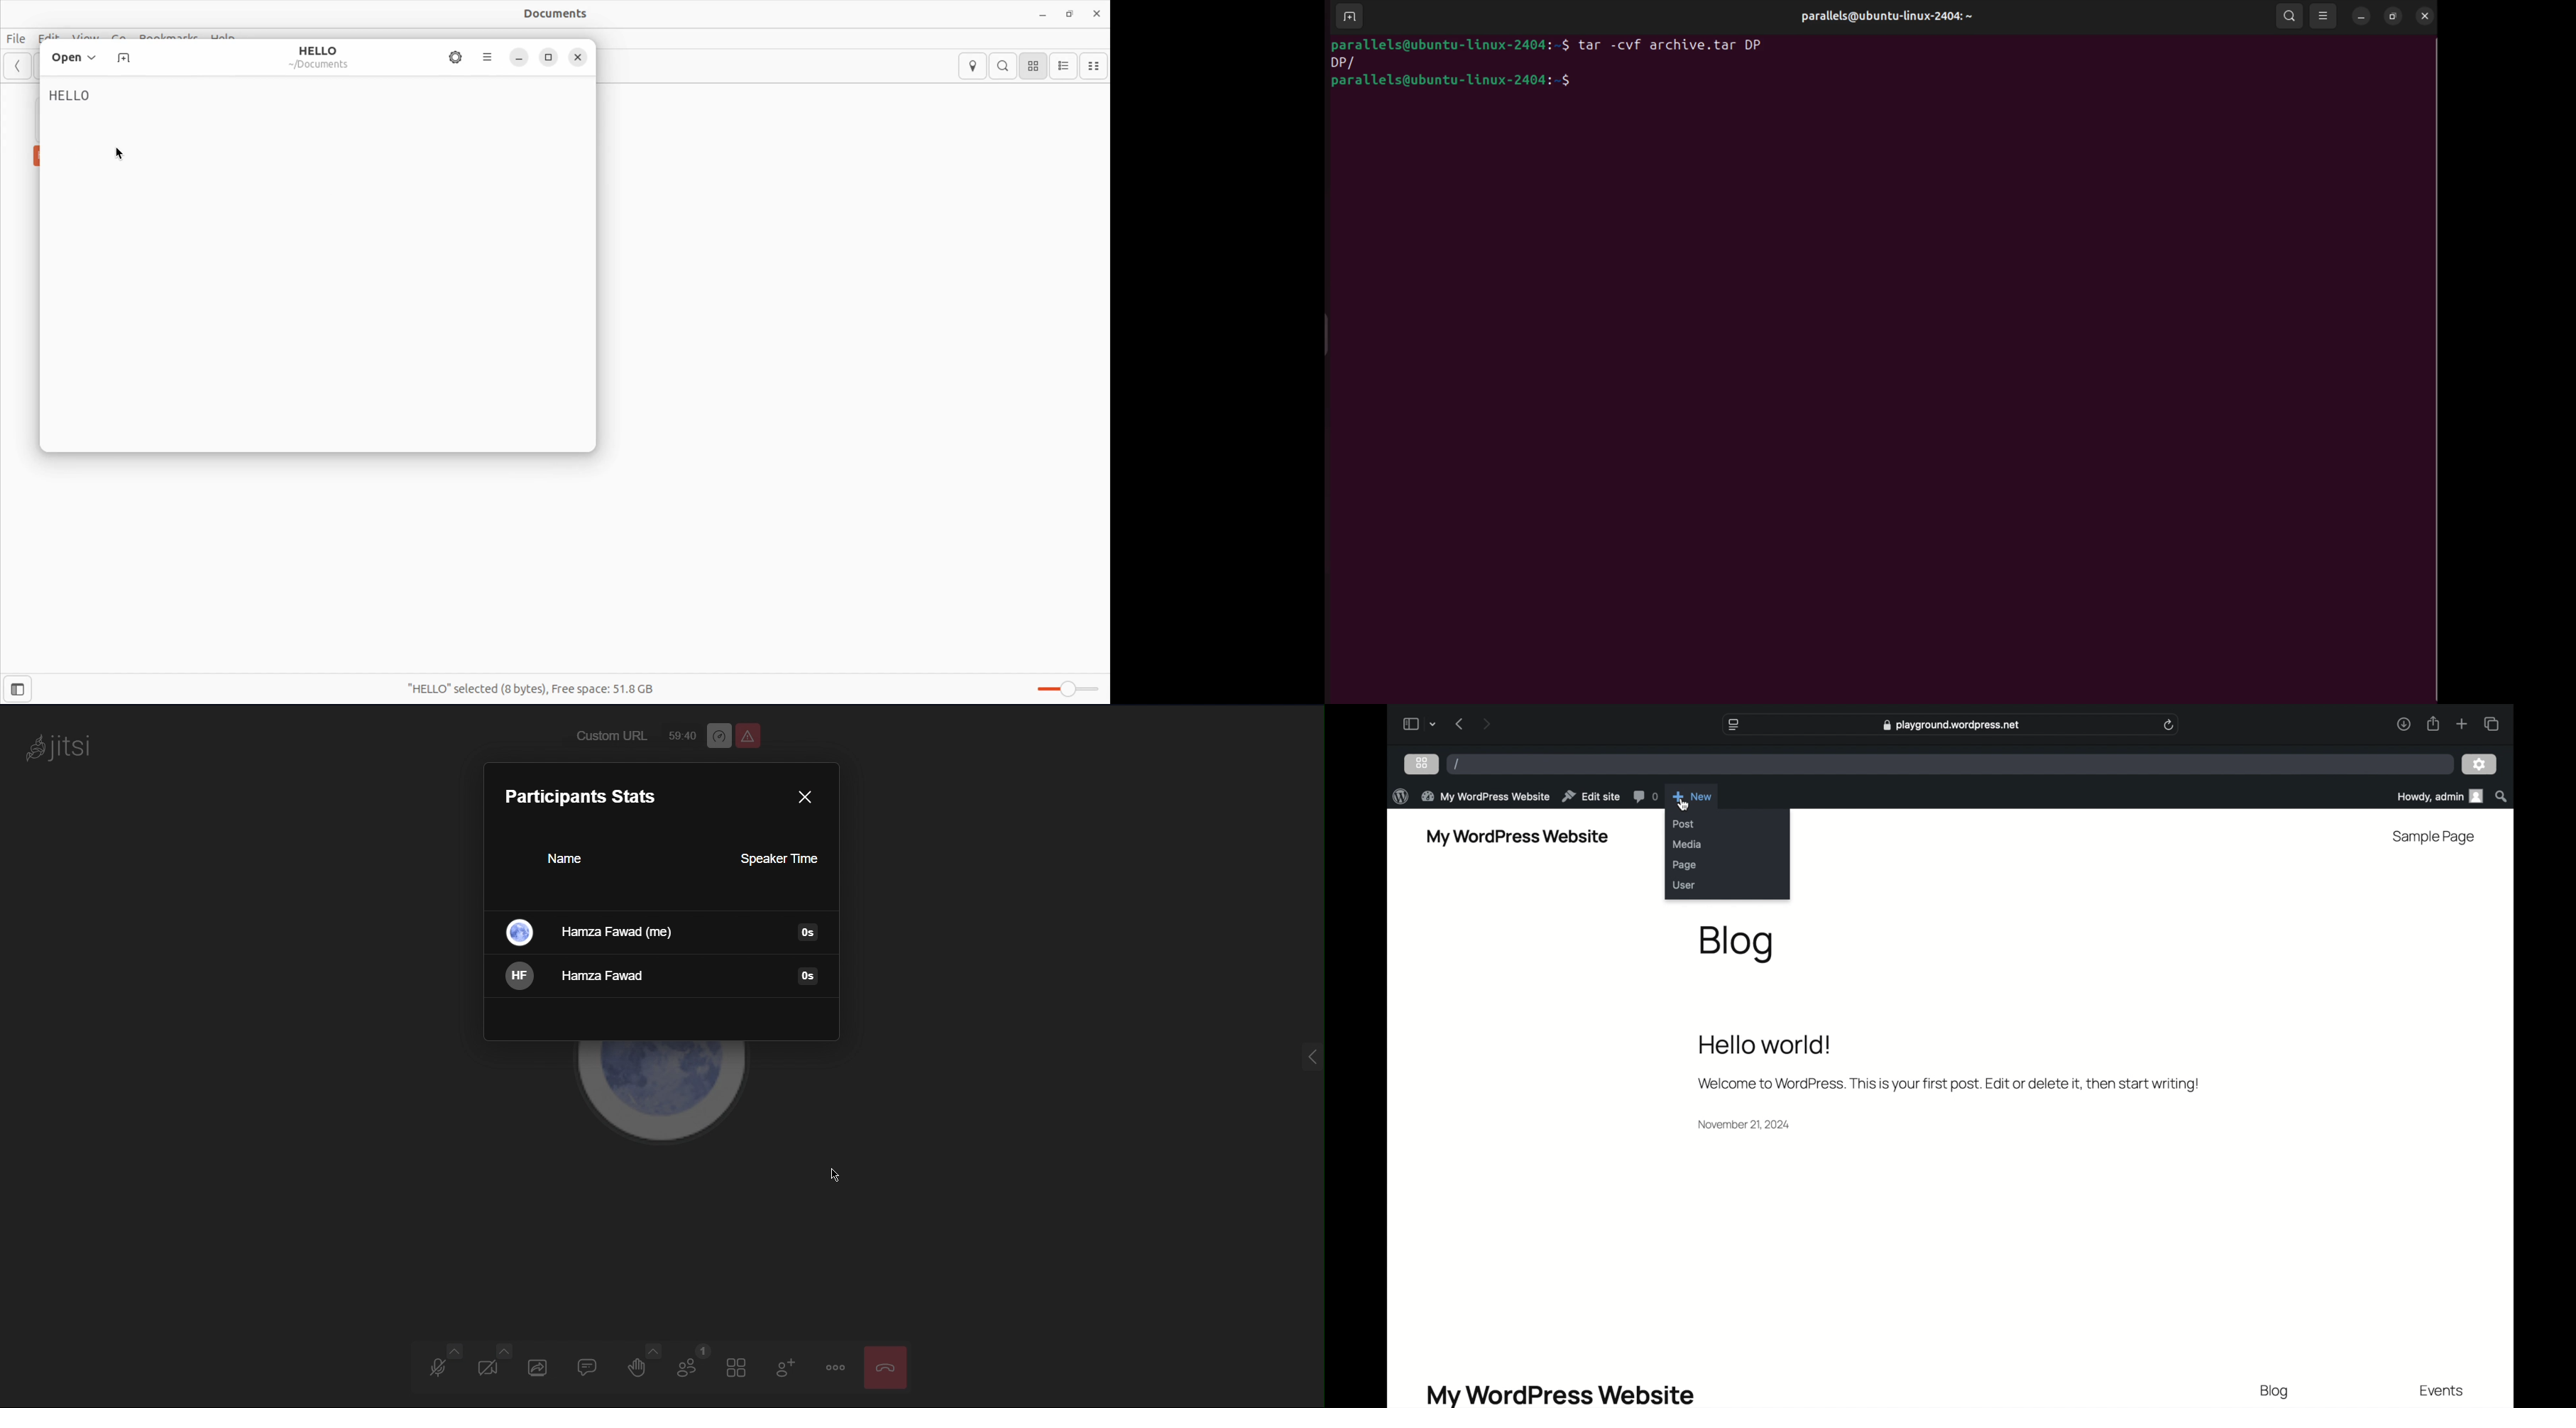 This screenshot has width=2576, height=1428. Describe the element at coordinates (1410, 724) in the screenshot. I see `show sidebar` at that location.